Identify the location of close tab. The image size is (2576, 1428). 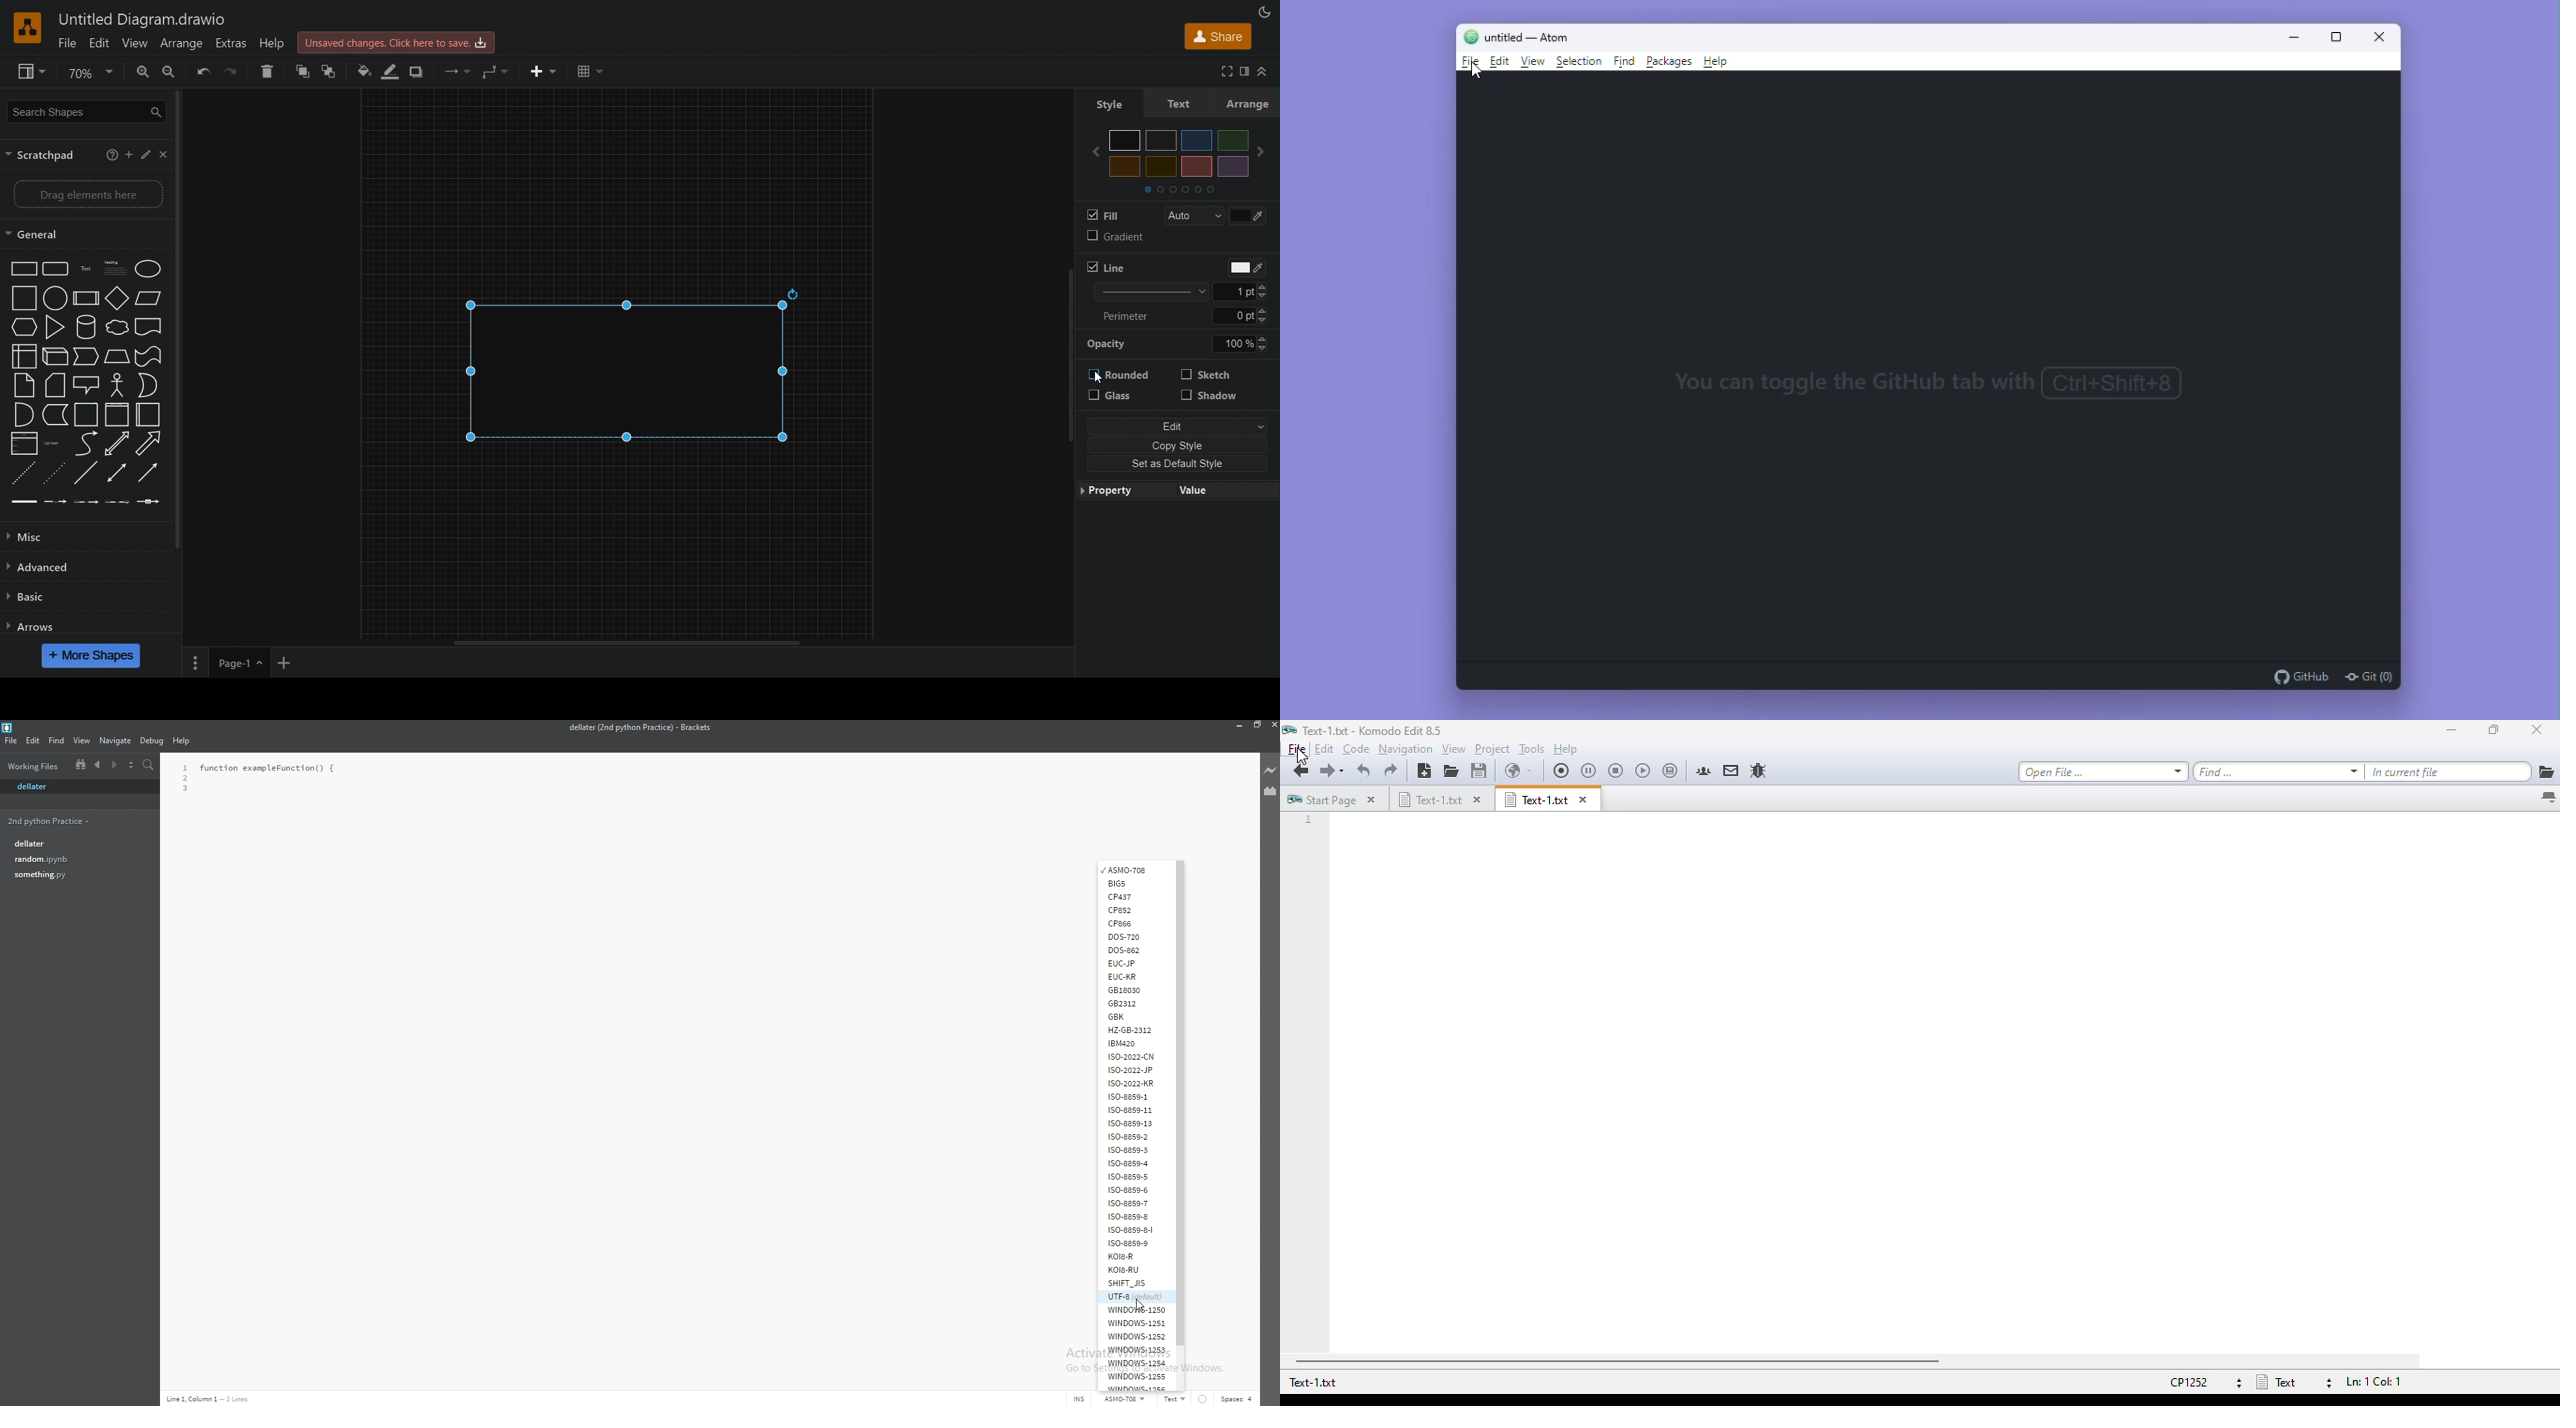
(1584, 800).